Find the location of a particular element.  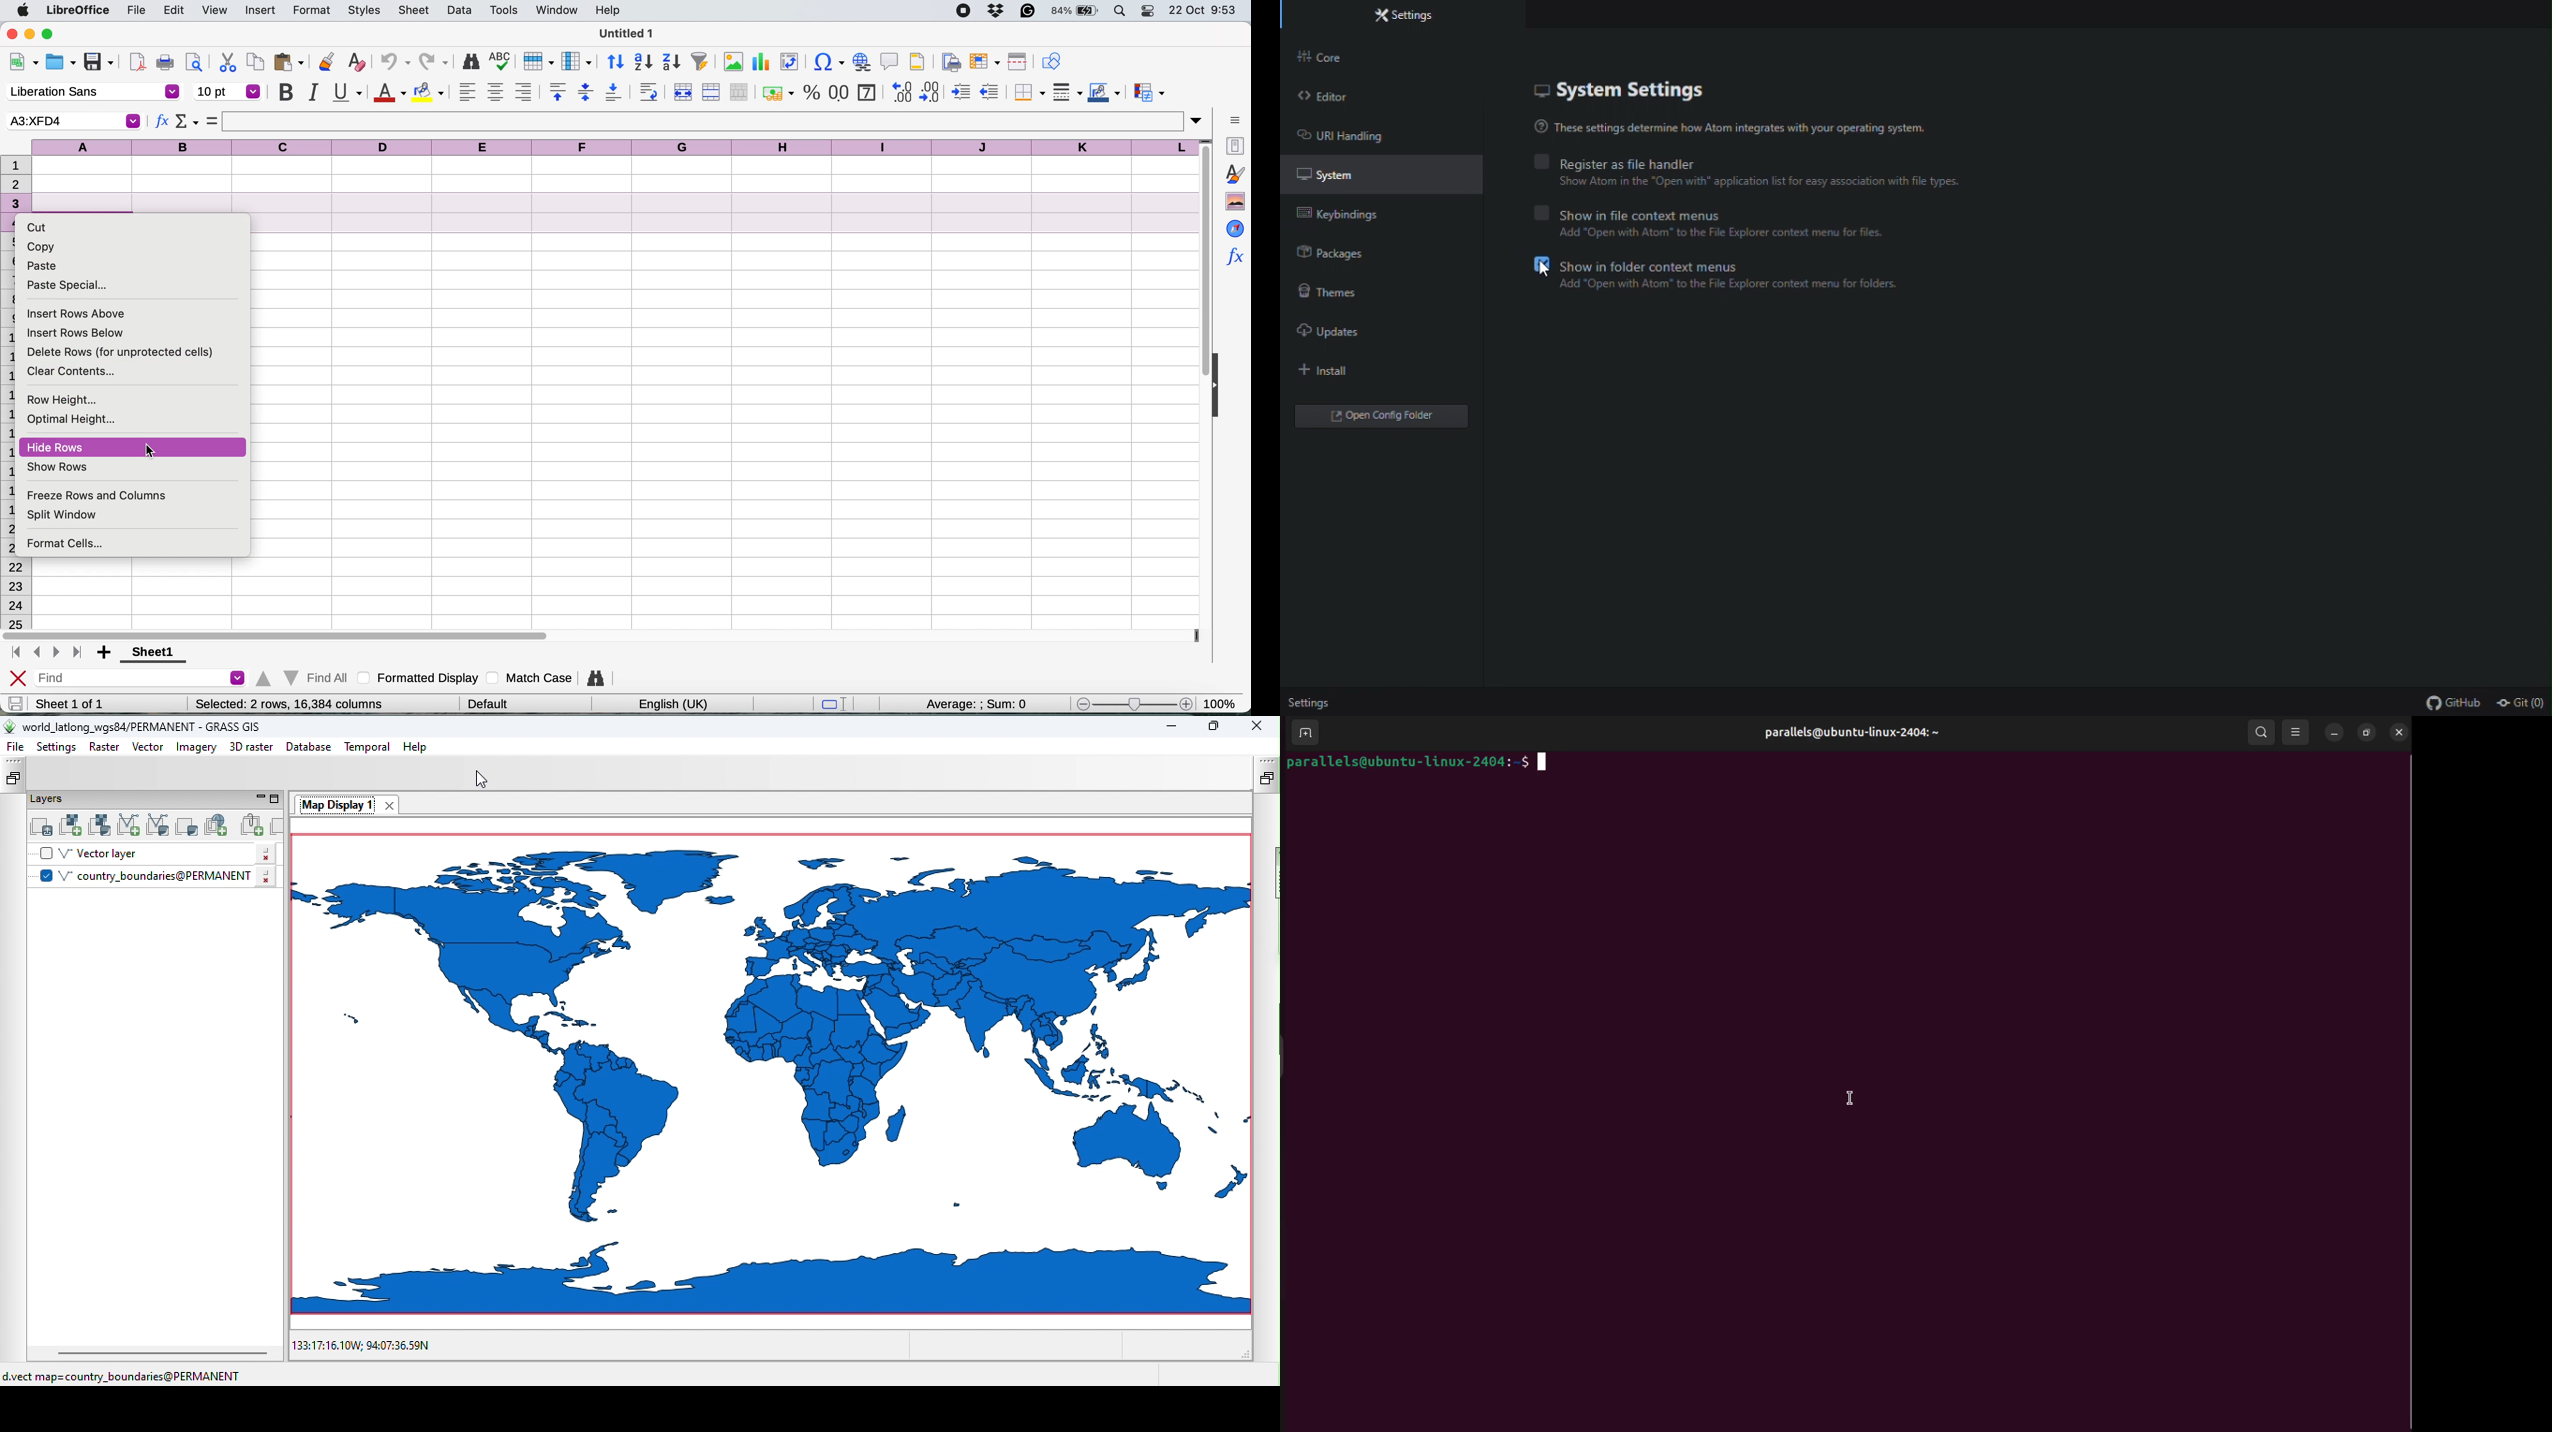

clone formatting is located at coordinates (325, 63).